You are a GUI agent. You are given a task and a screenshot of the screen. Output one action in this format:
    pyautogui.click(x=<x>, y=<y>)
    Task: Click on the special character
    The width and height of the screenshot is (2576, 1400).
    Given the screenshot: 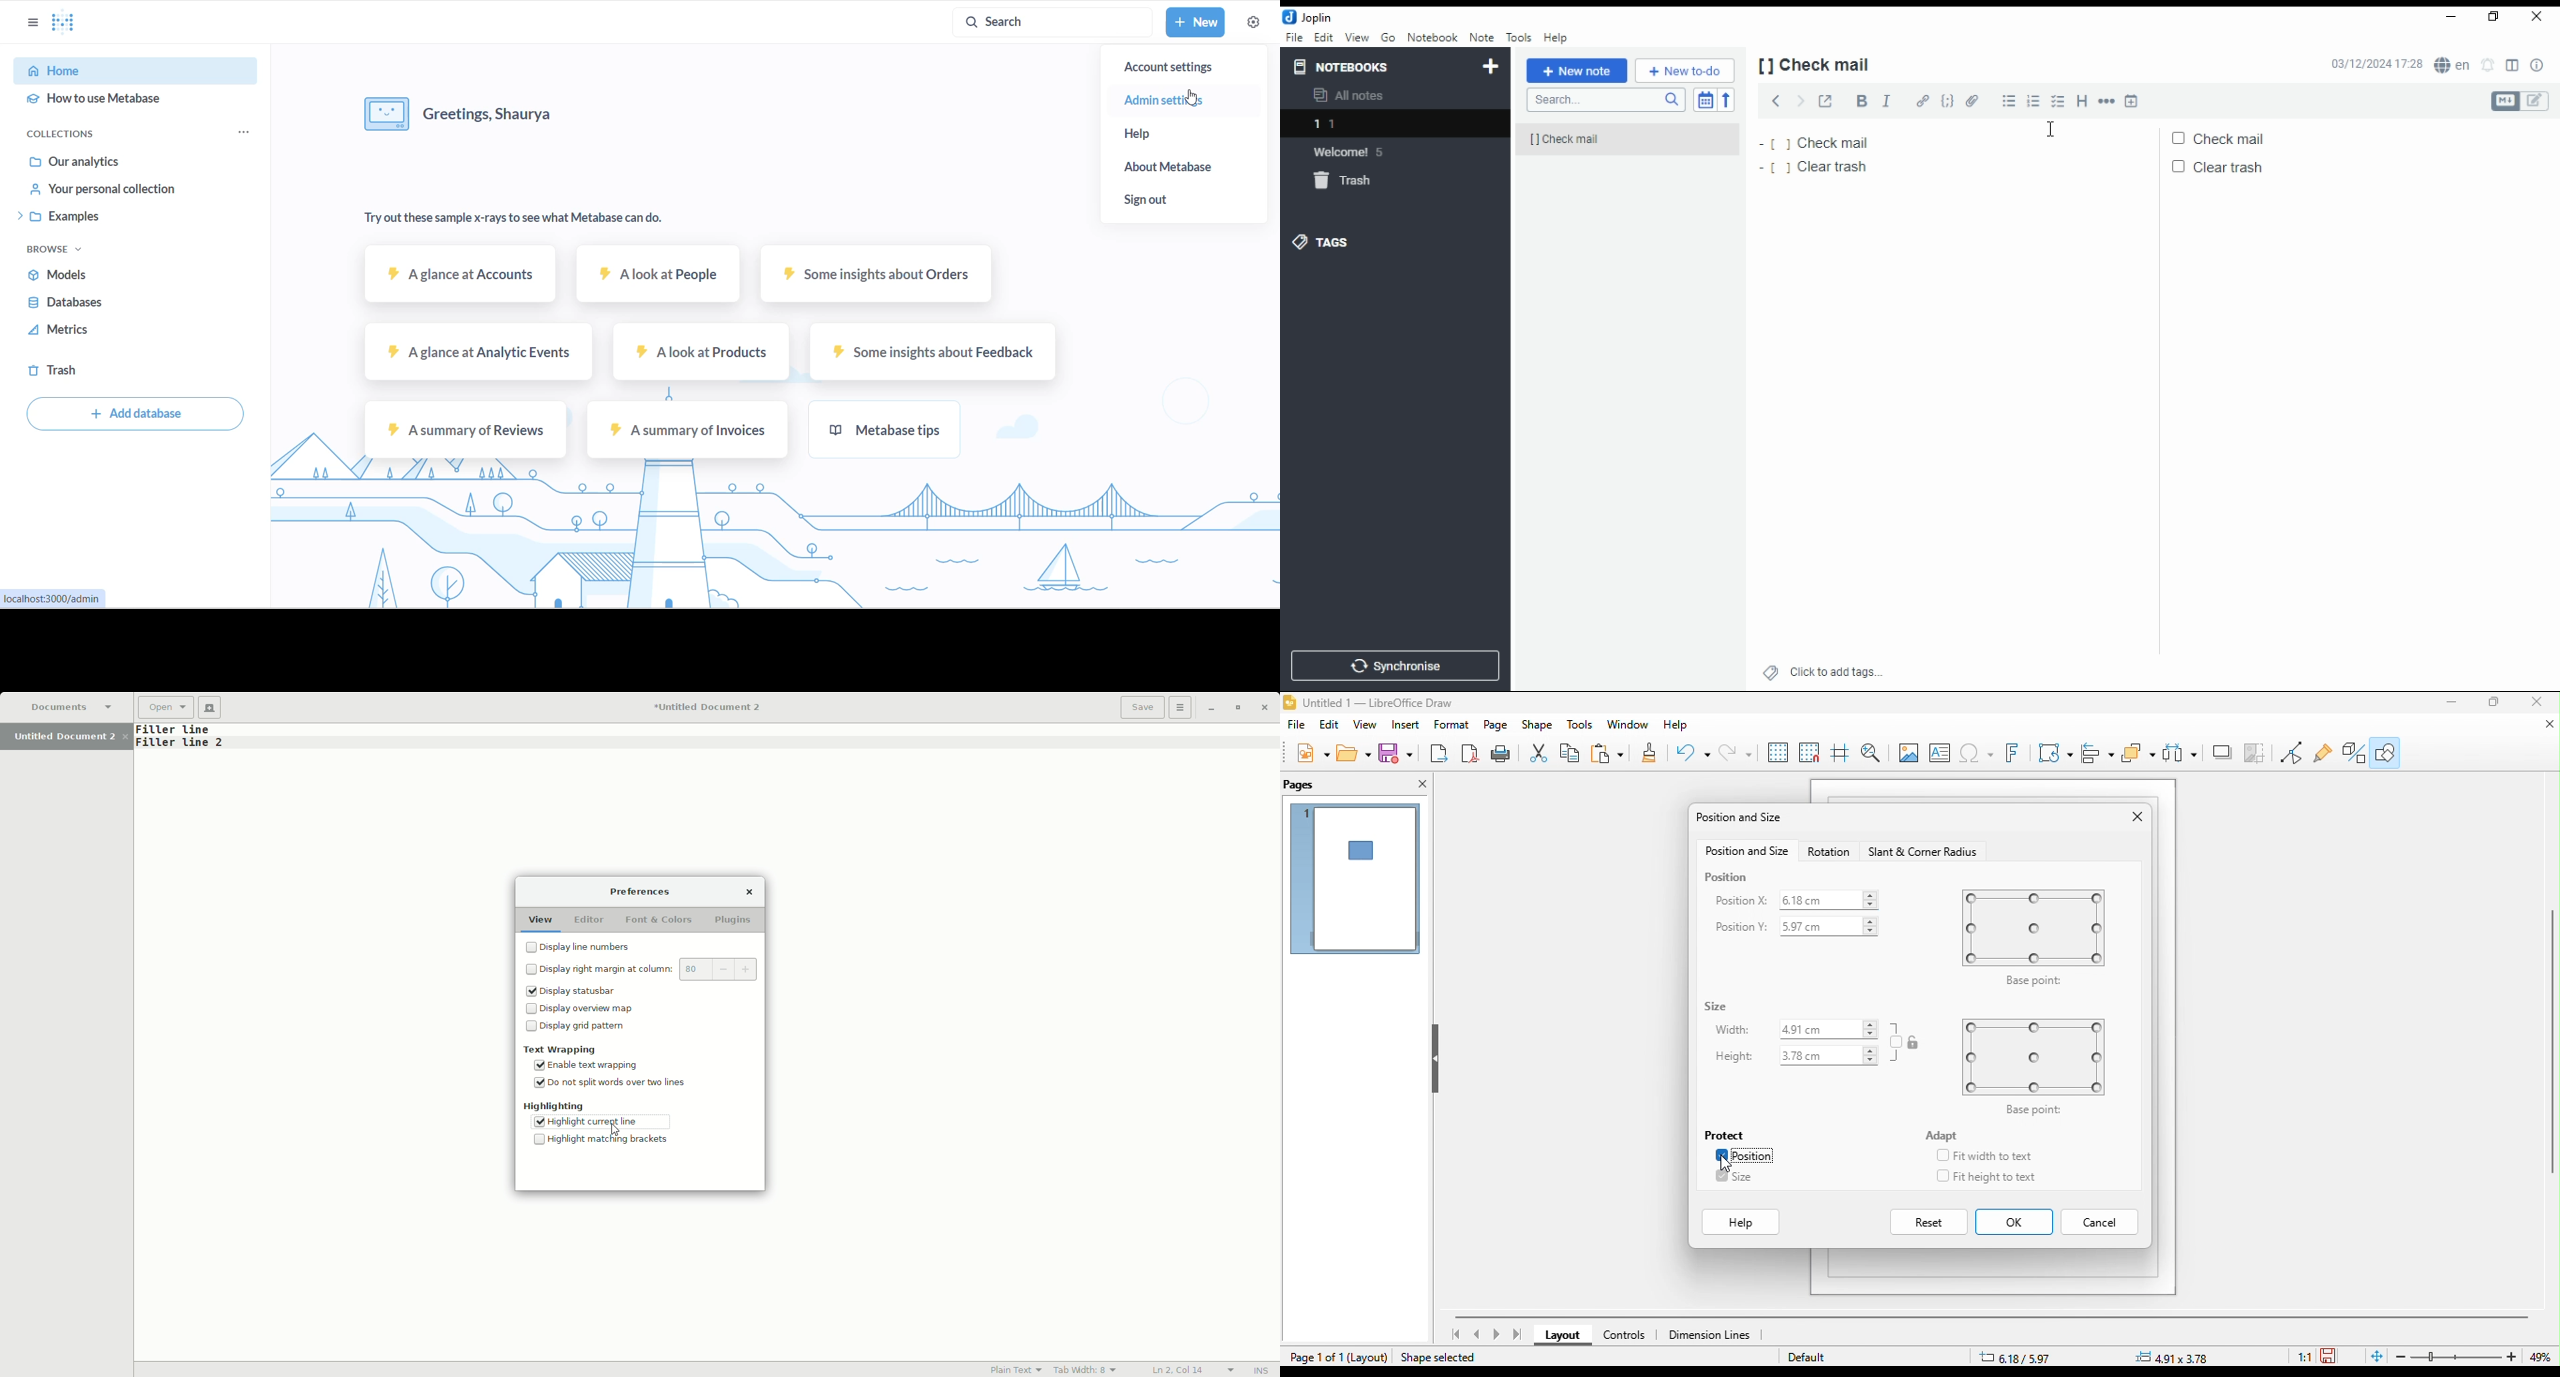 What is the action you would take?
    pyautogui.click(x=1978, y=754)
    